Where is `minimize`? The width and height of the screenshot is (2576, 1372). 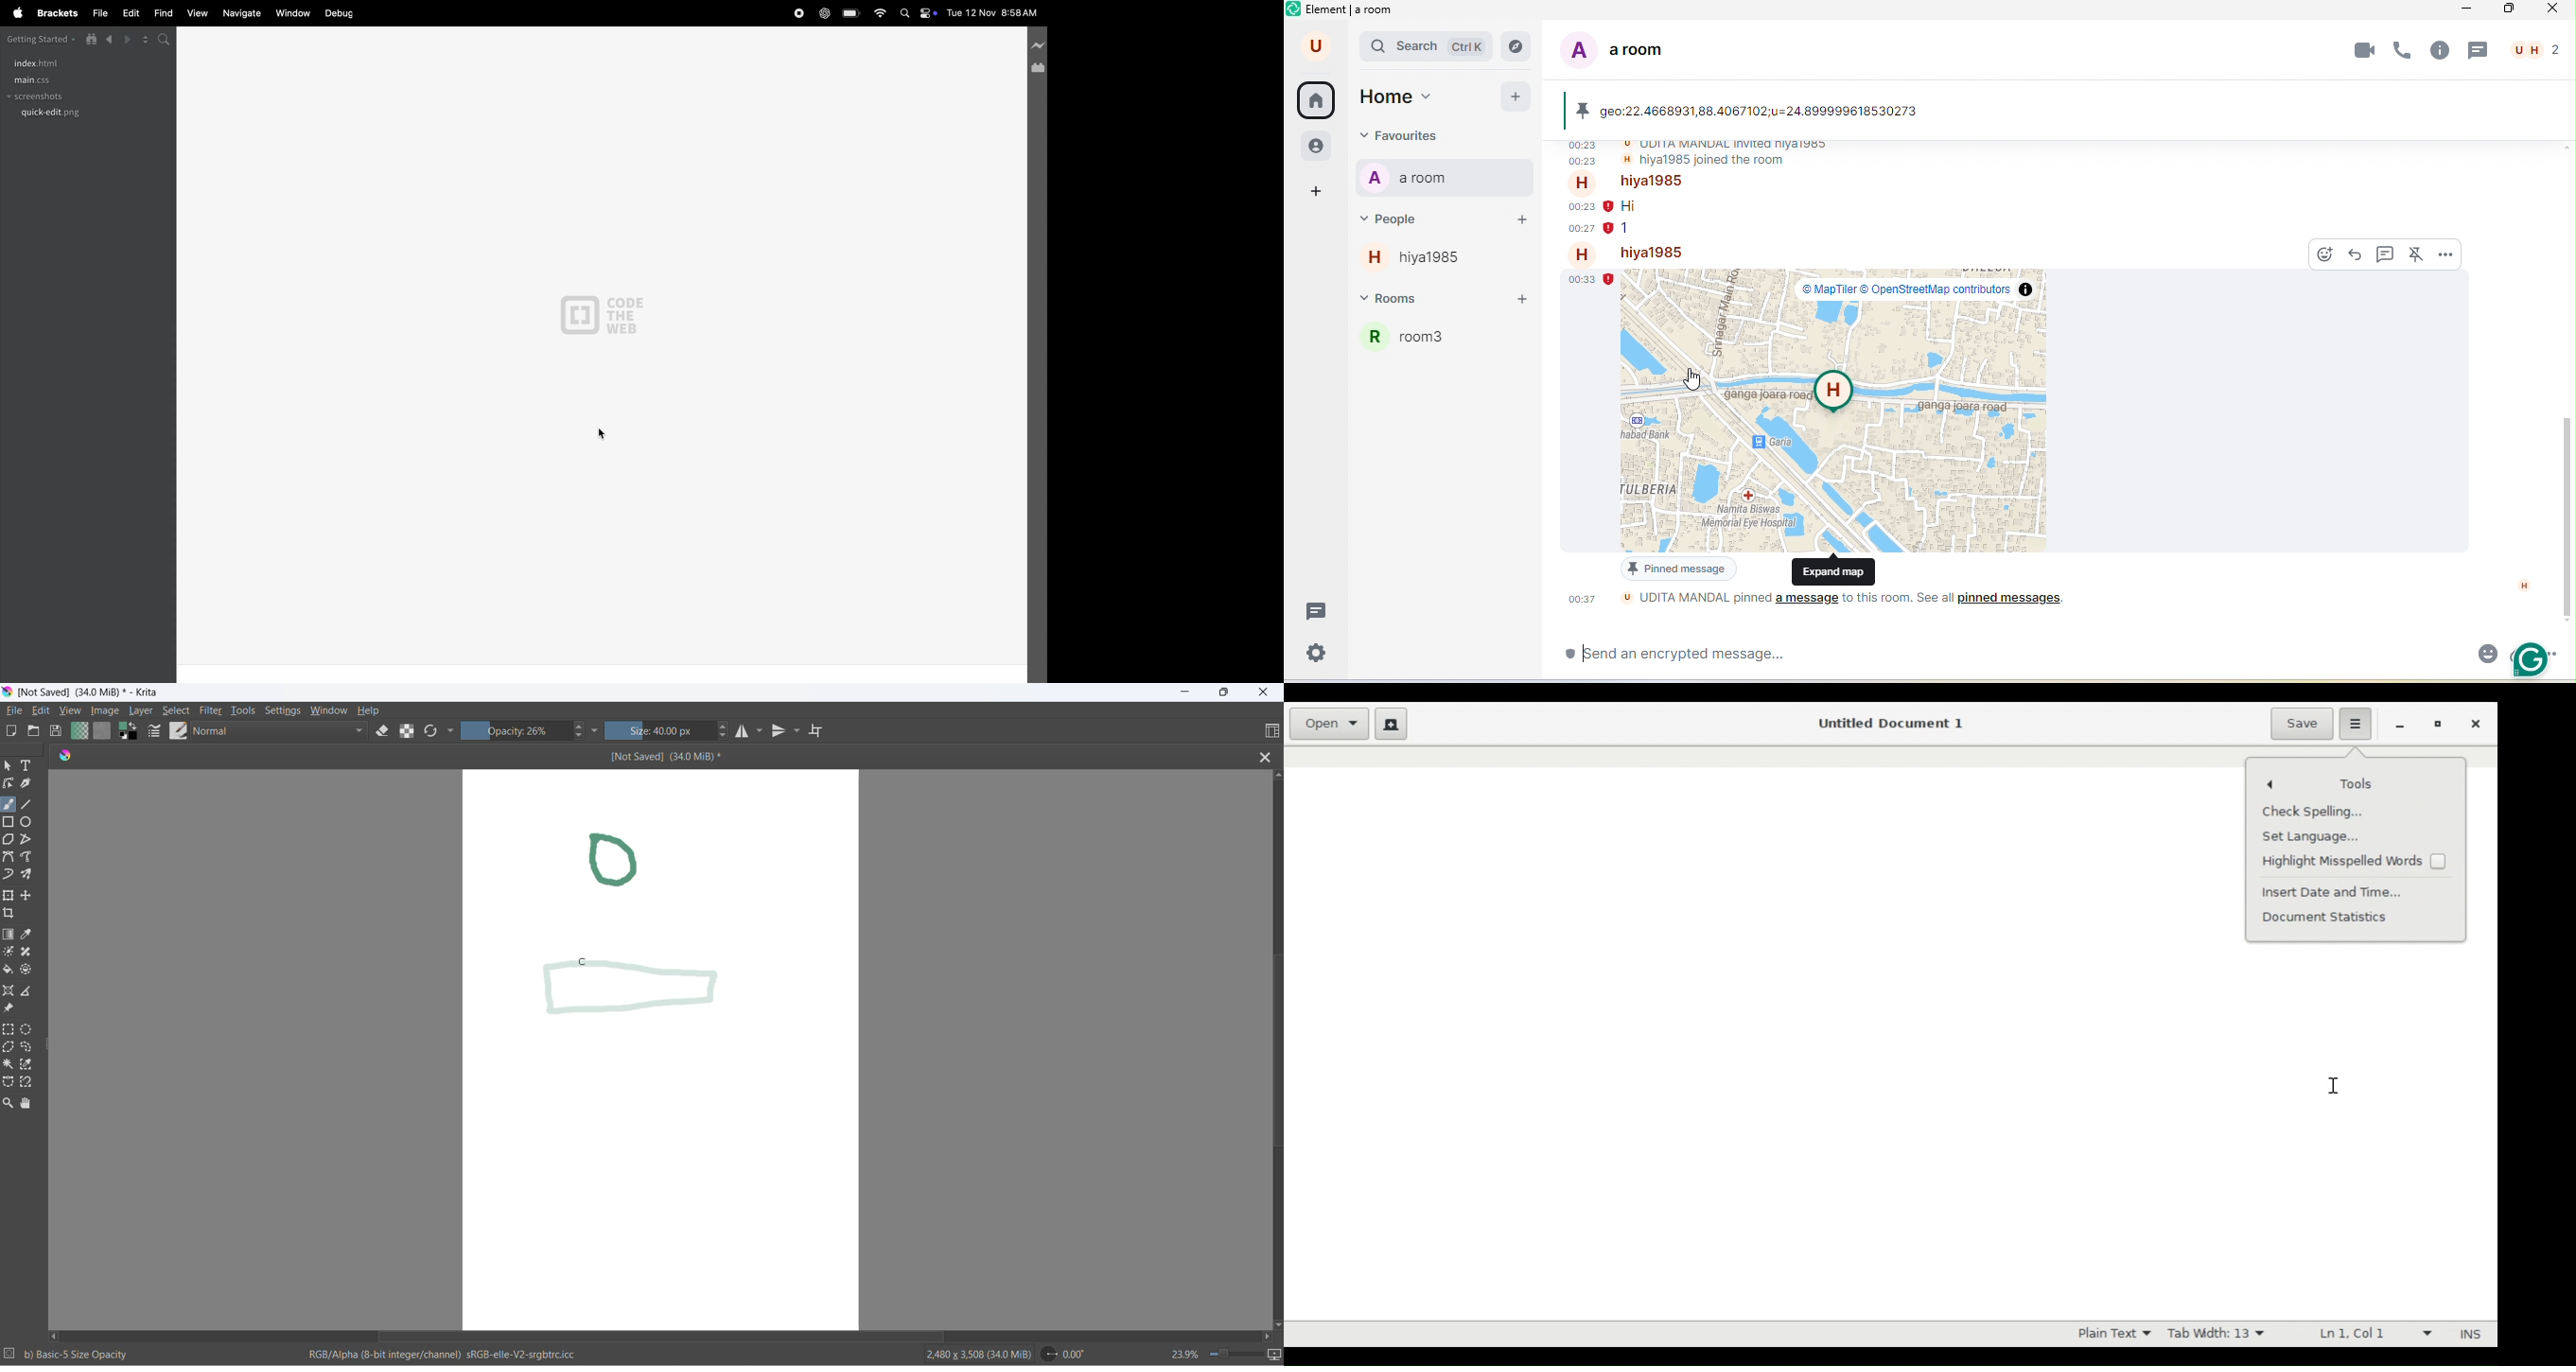 minimize is located at coordinates (2468, 11).